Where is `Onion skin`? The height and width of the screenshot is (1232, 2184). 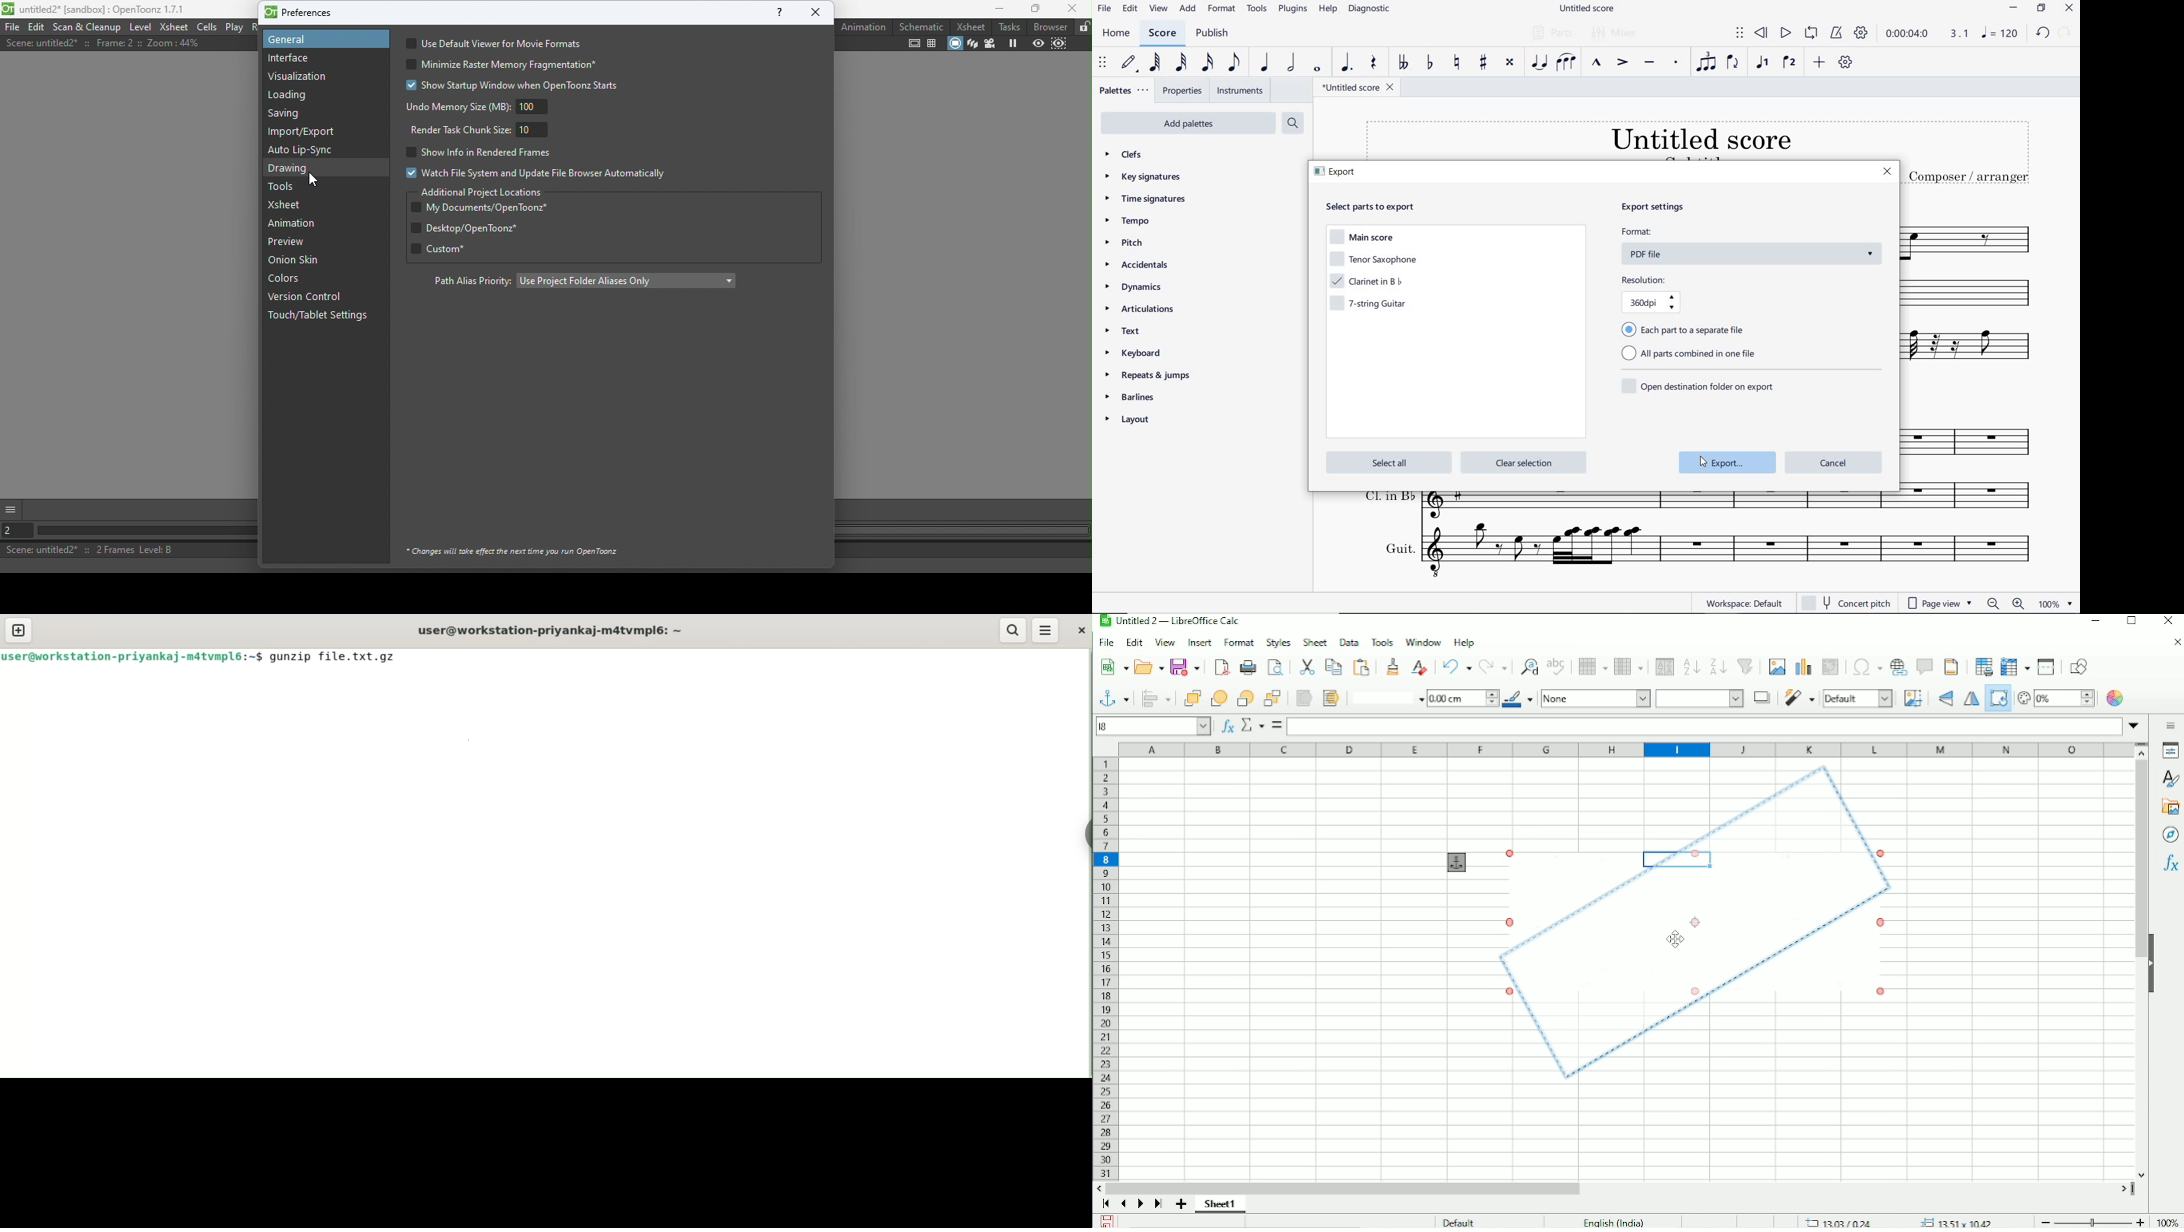 Onion skin is located at coordinates (301, 261).